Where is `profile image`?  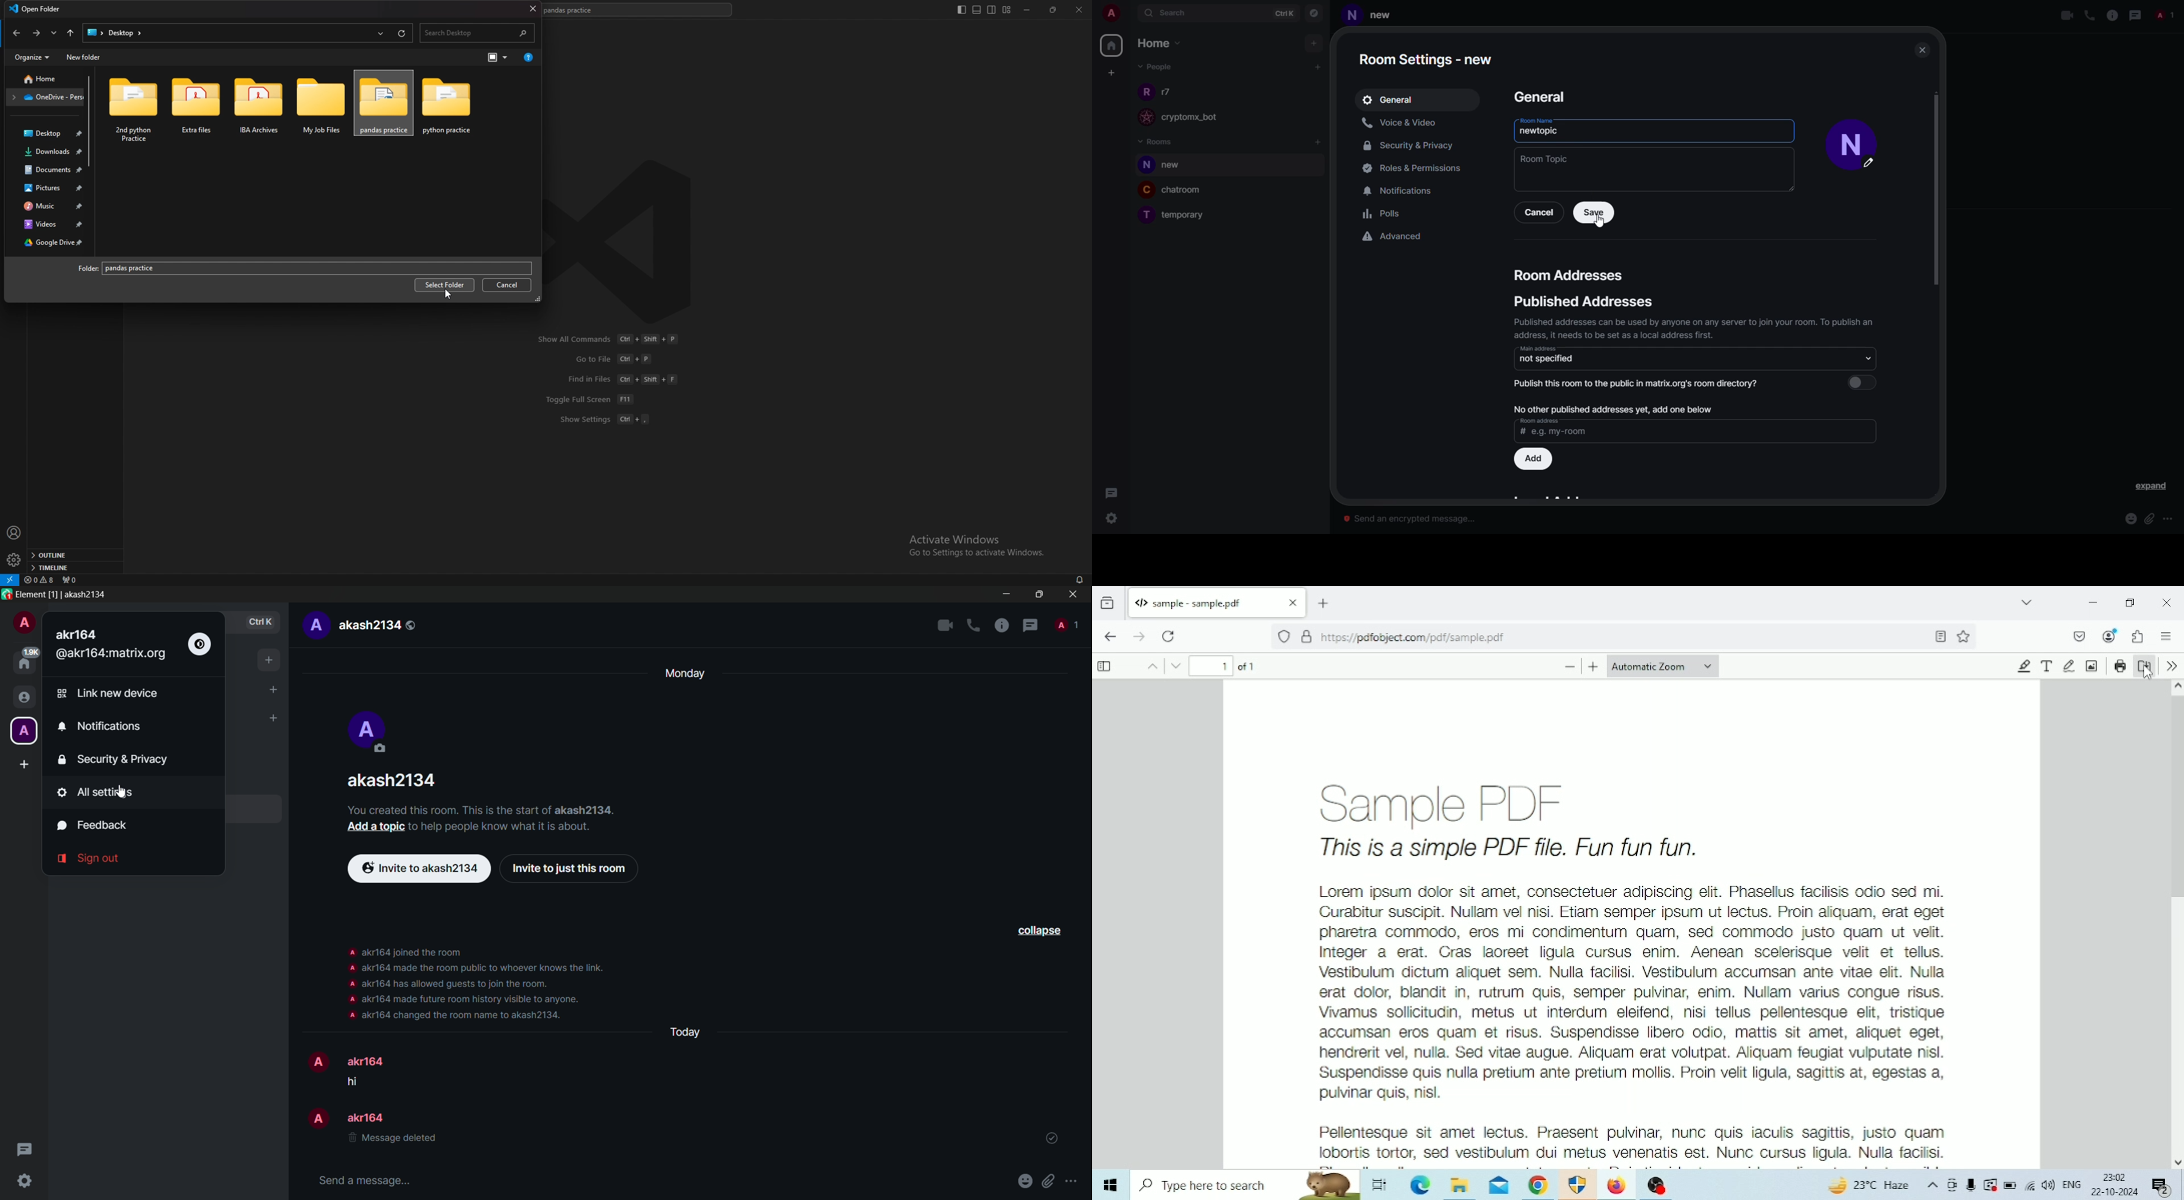 profile image is located at coordinates (1144, 217).